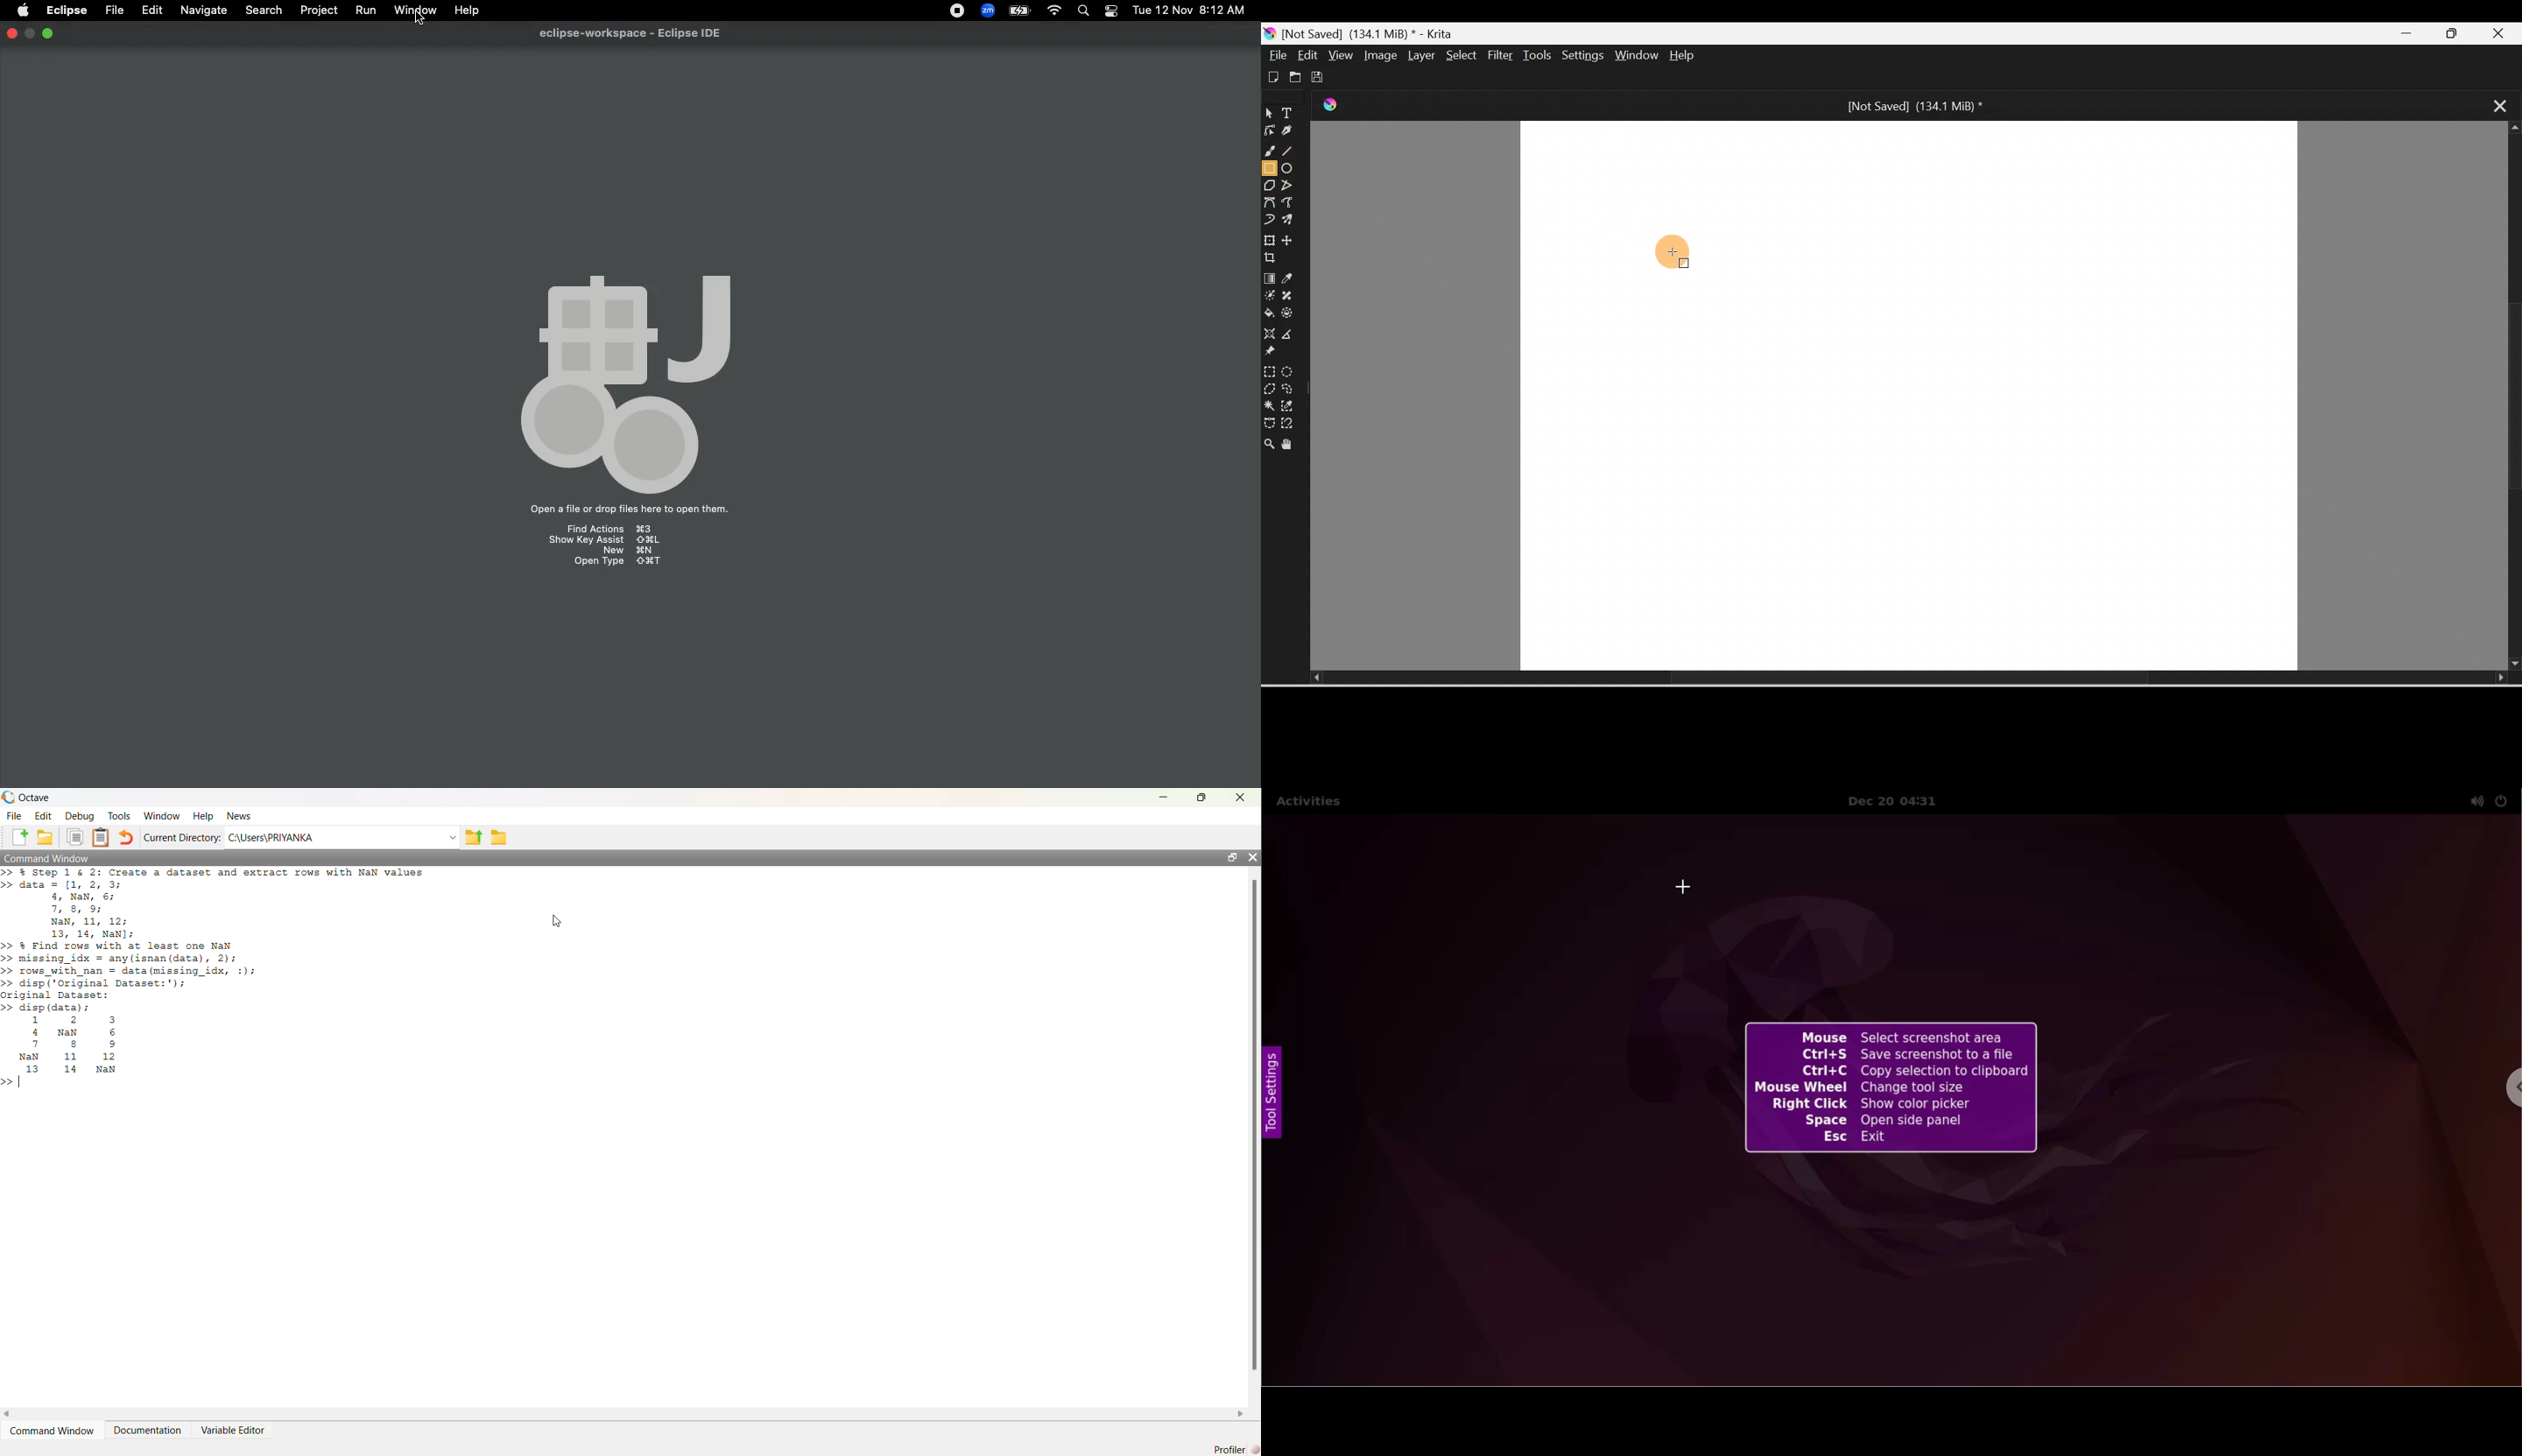 The width and height of the screenshot is (2548, 1456). What do you see at coordinates (1270, 296) in the screenshot?
I see `Colorize mask tool` at bounding box center [1270, 296].